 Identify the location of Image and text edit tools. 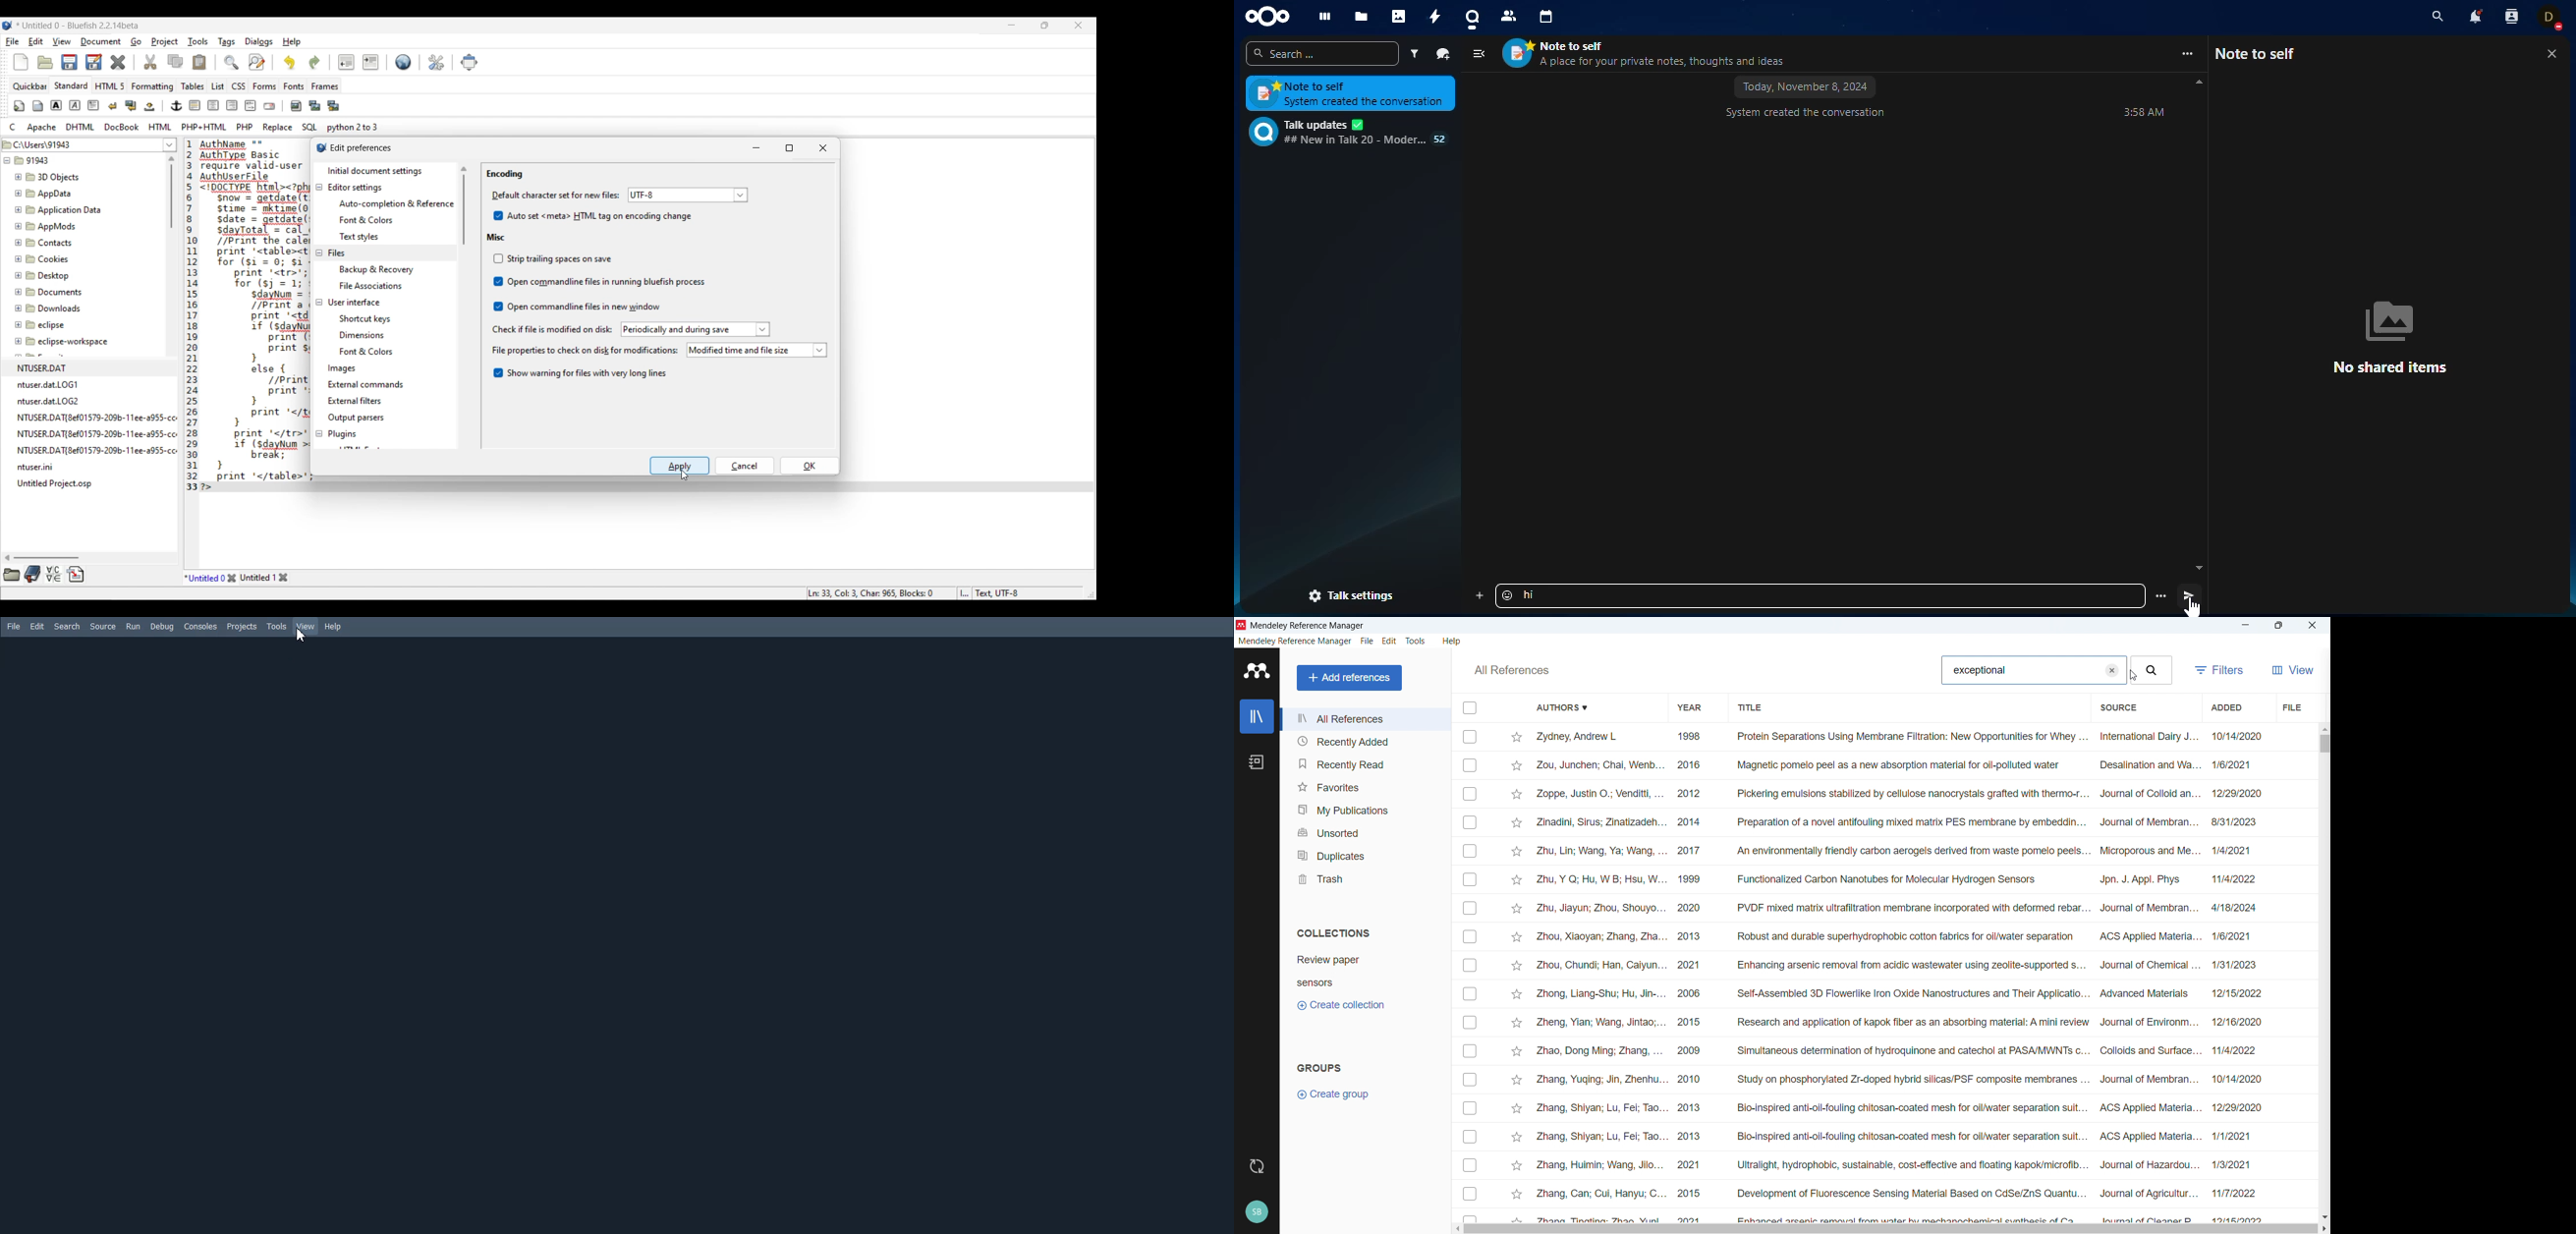
(178, 105).